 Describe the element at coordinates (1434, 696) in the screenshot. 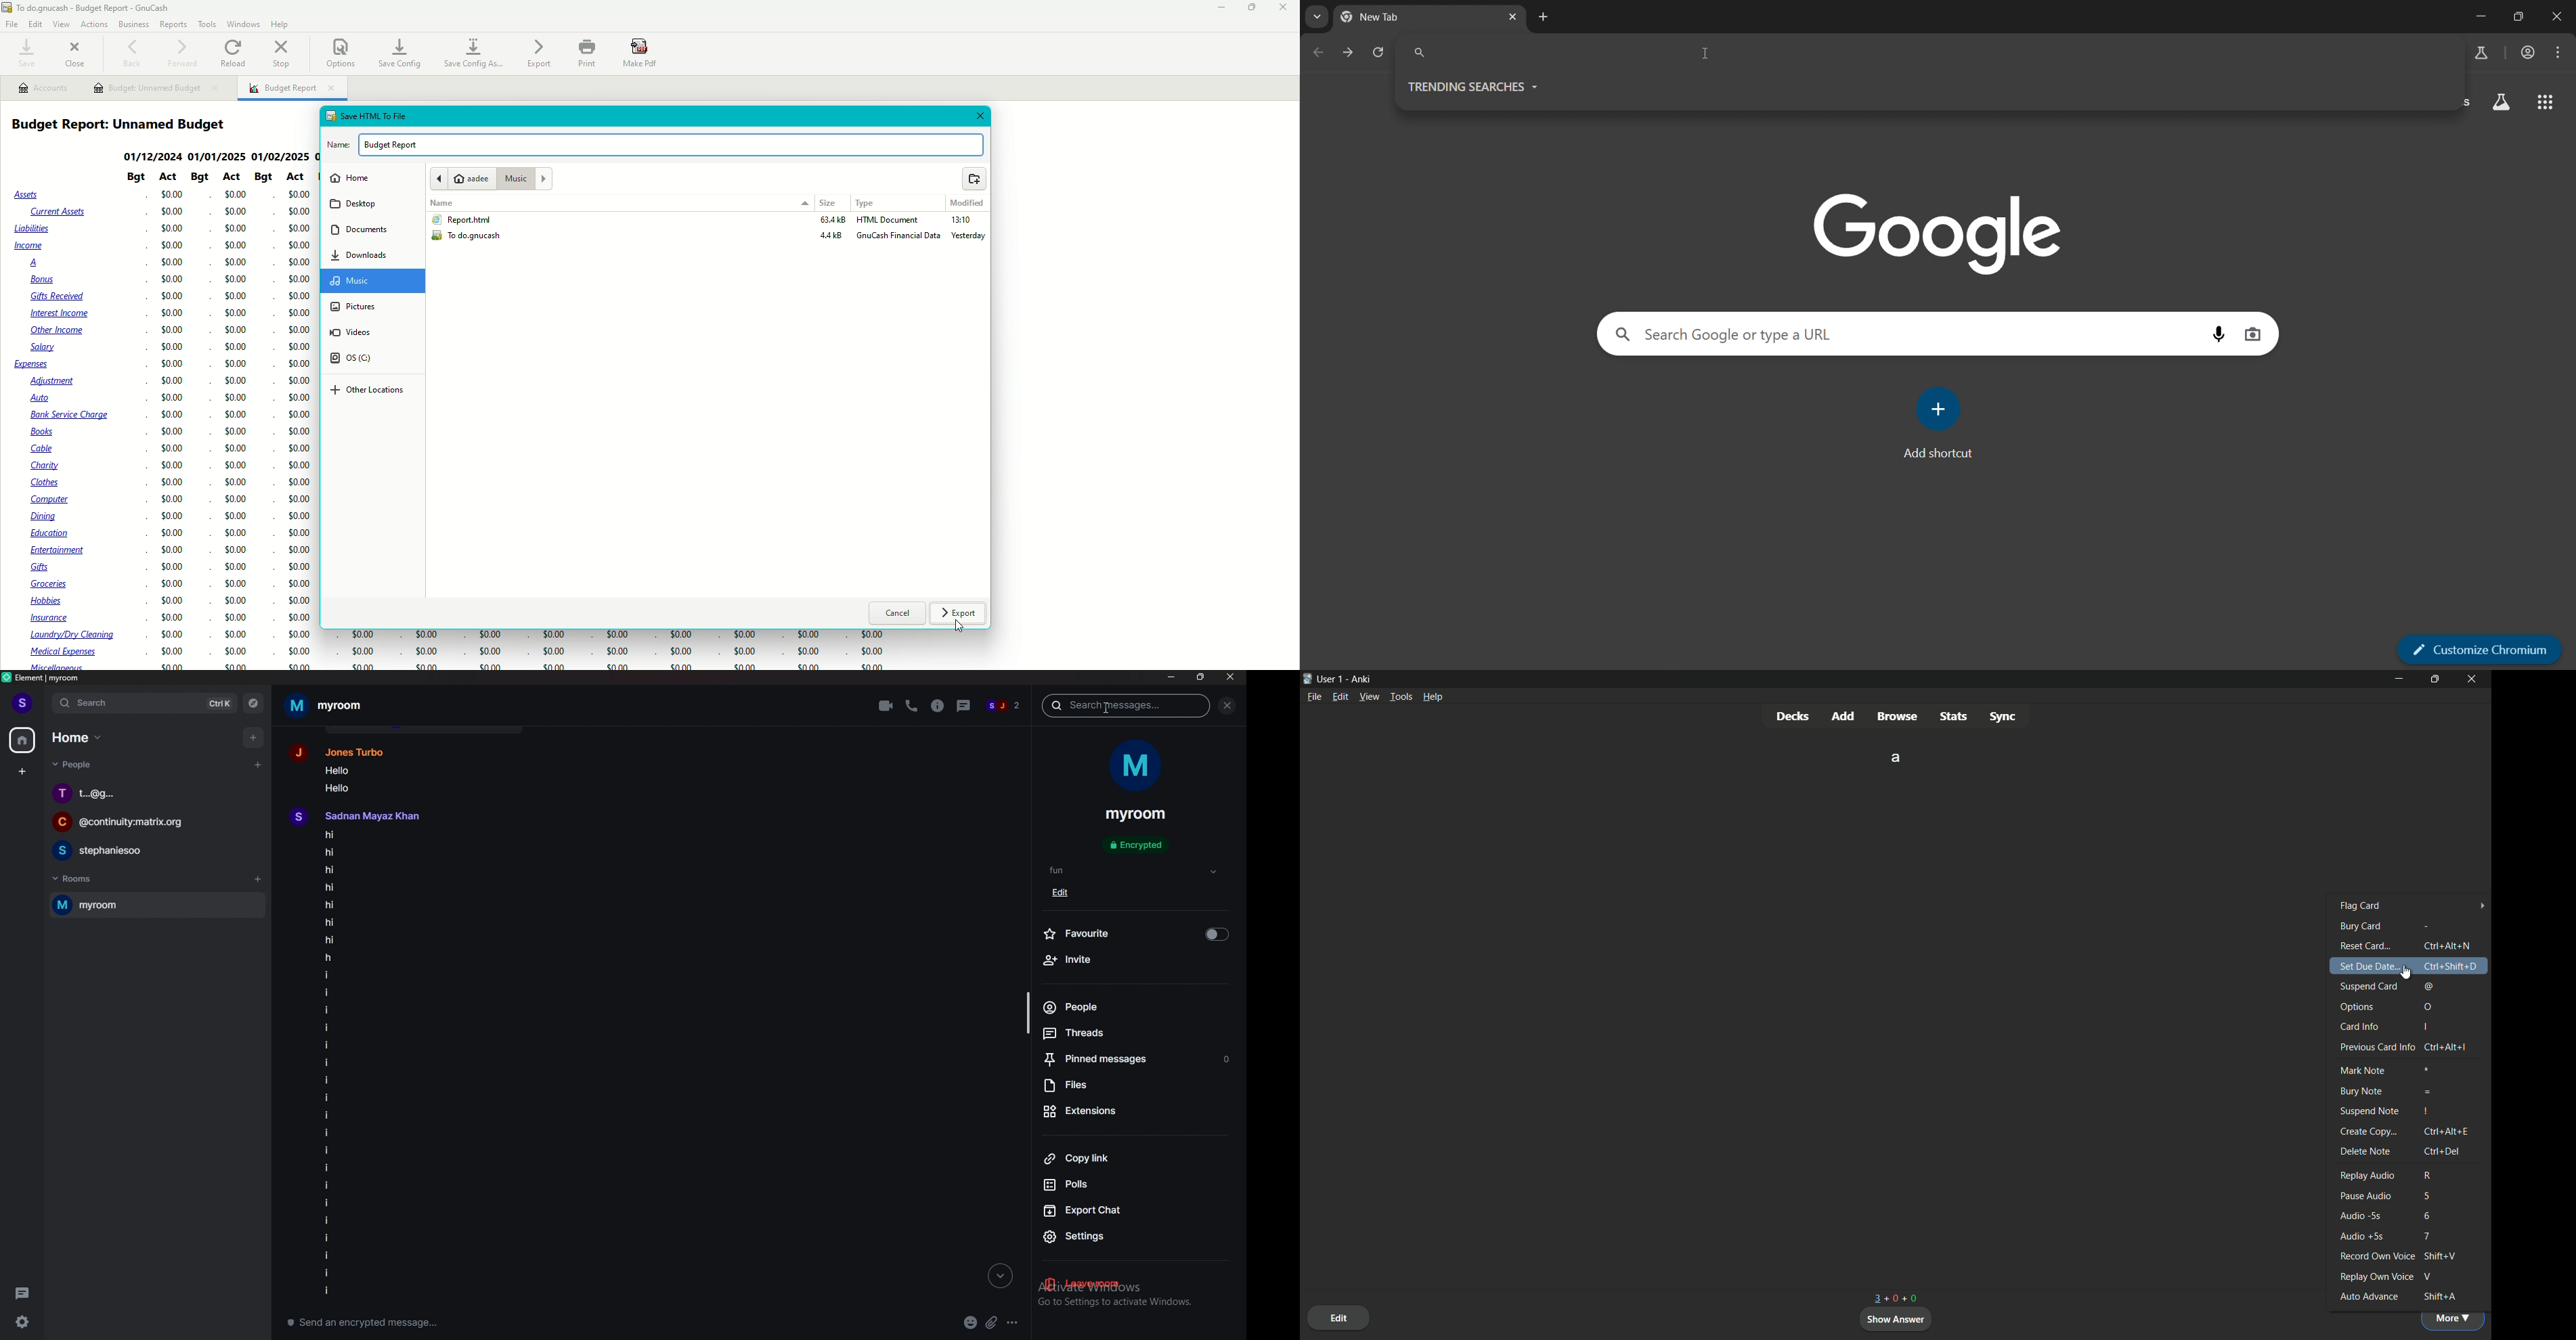

I see `help menu` at that location.